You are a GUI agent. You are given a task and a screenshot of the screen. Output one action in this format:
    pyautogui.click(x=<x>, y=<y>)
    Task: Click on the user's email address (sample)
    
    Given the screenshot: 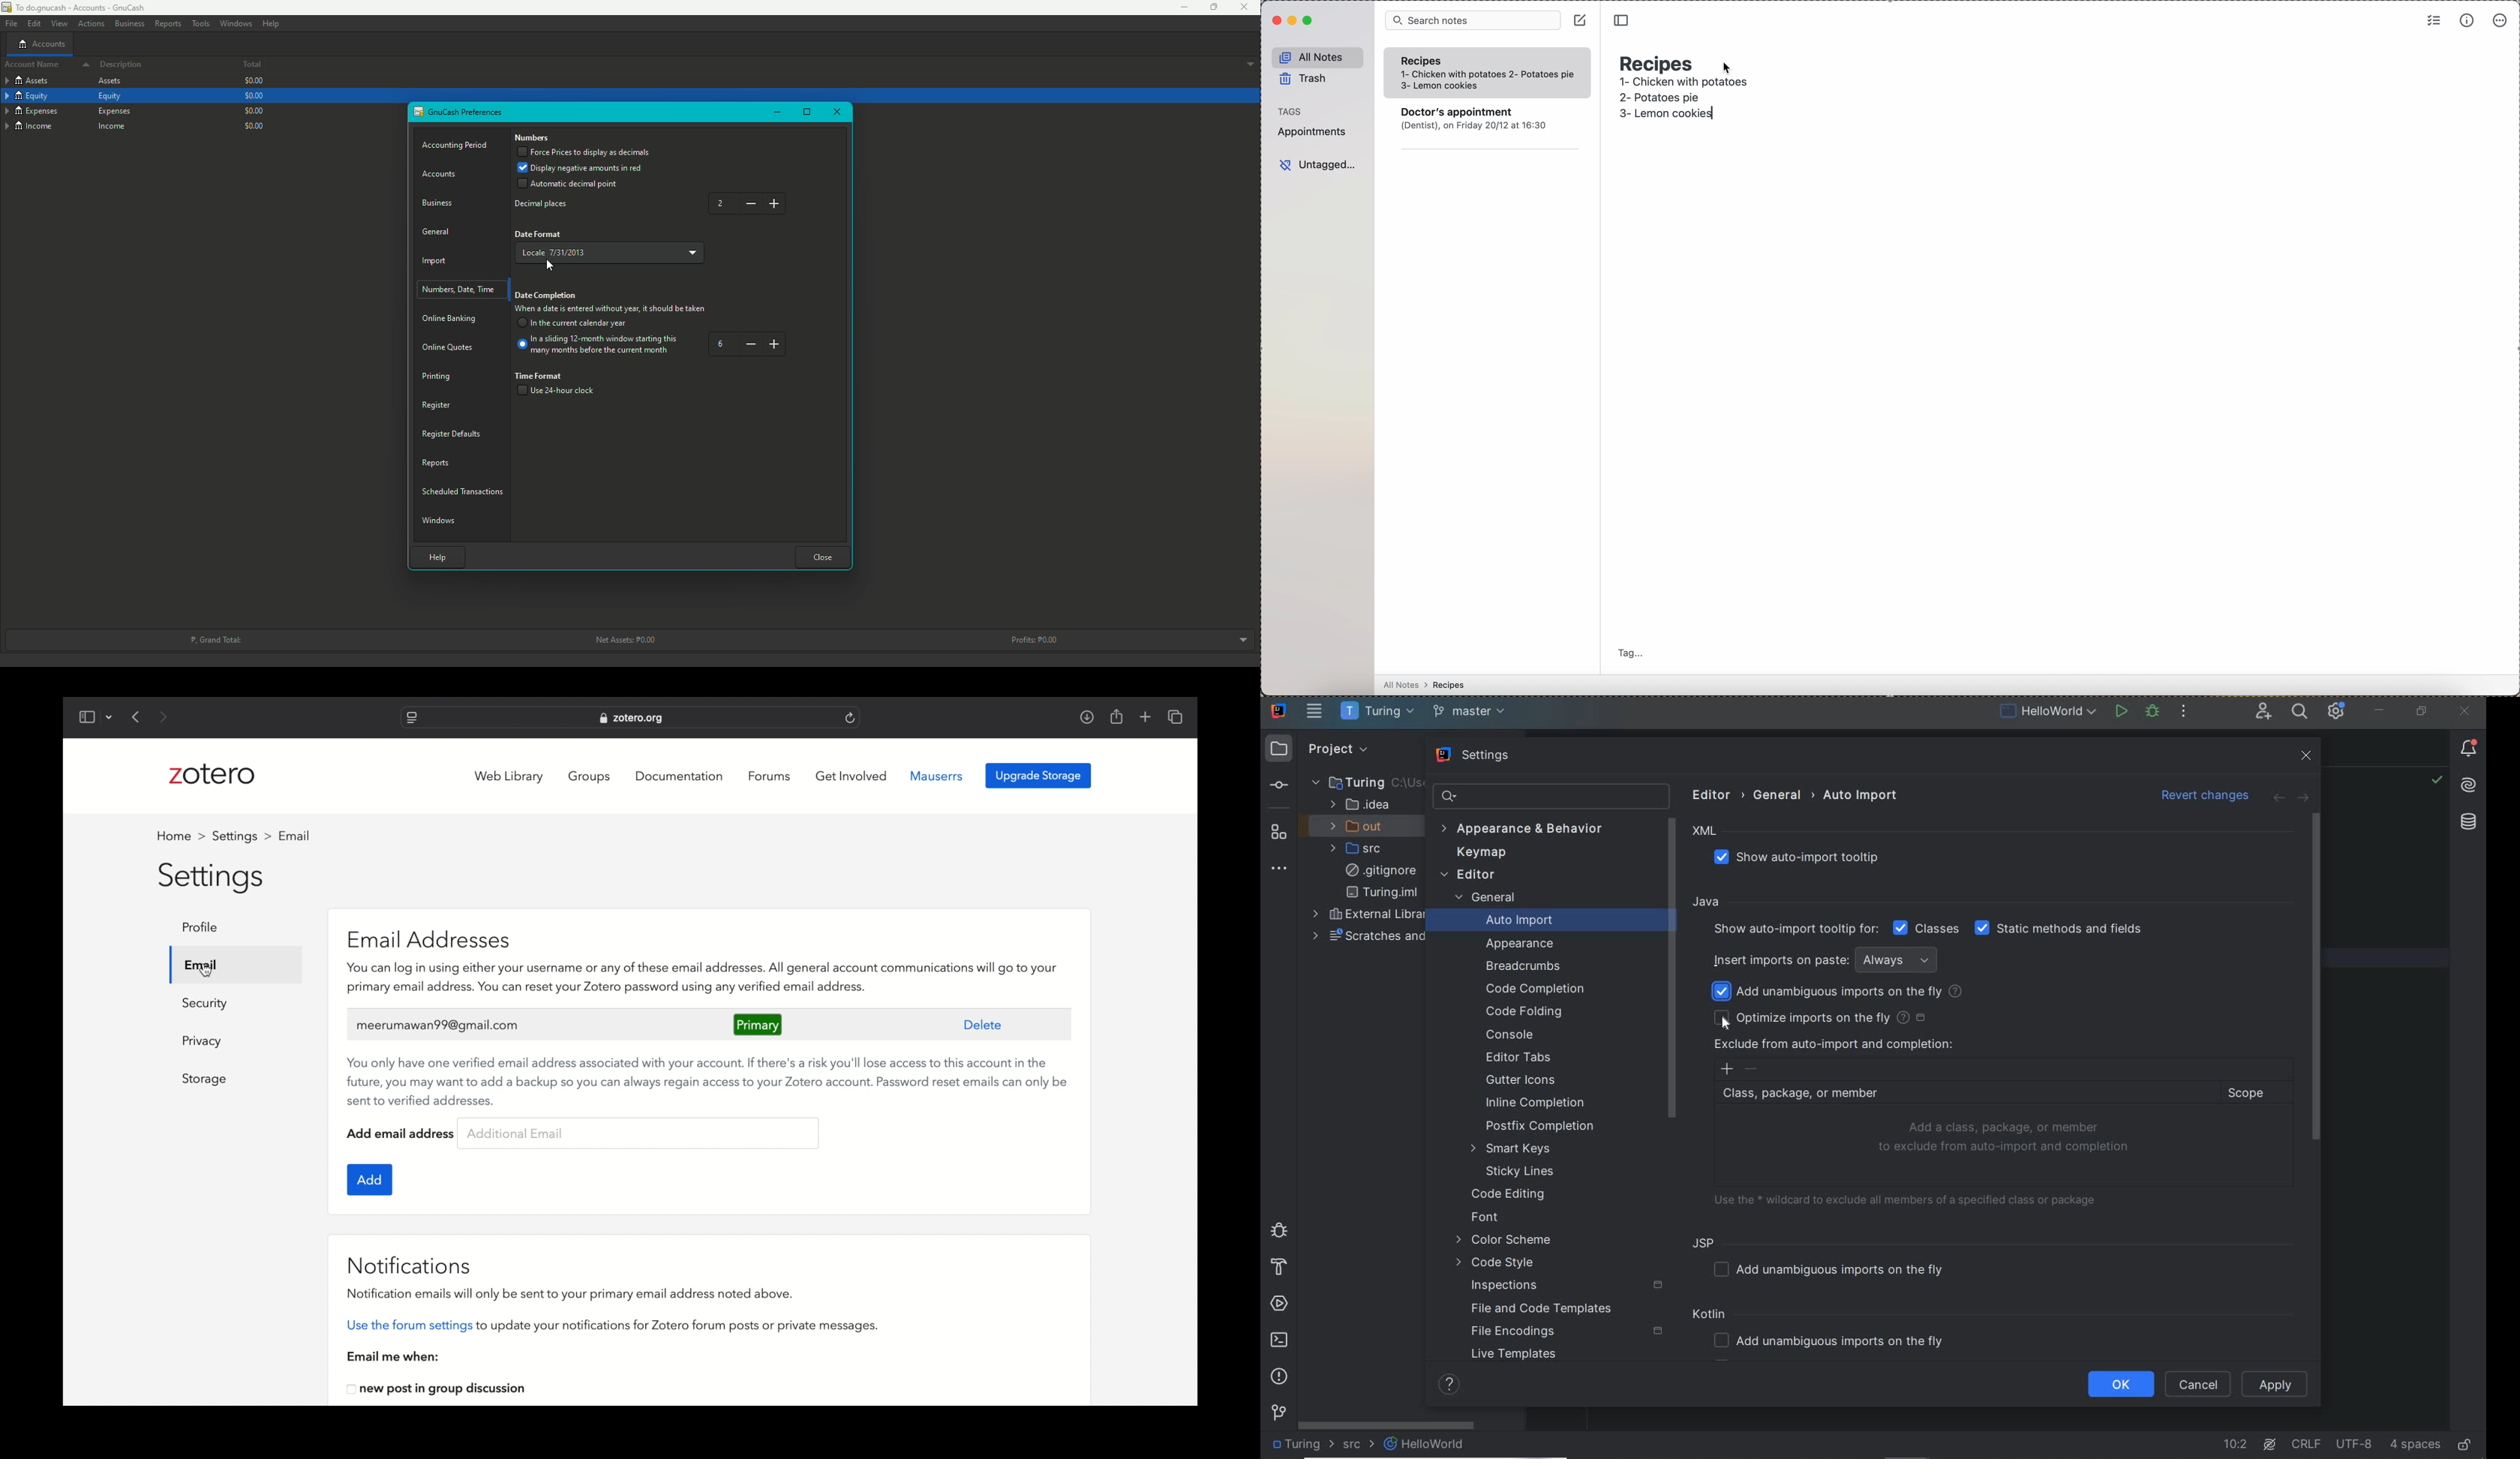 What is the action you would take?
    pyautogui.click(x=439, y=1024)
    